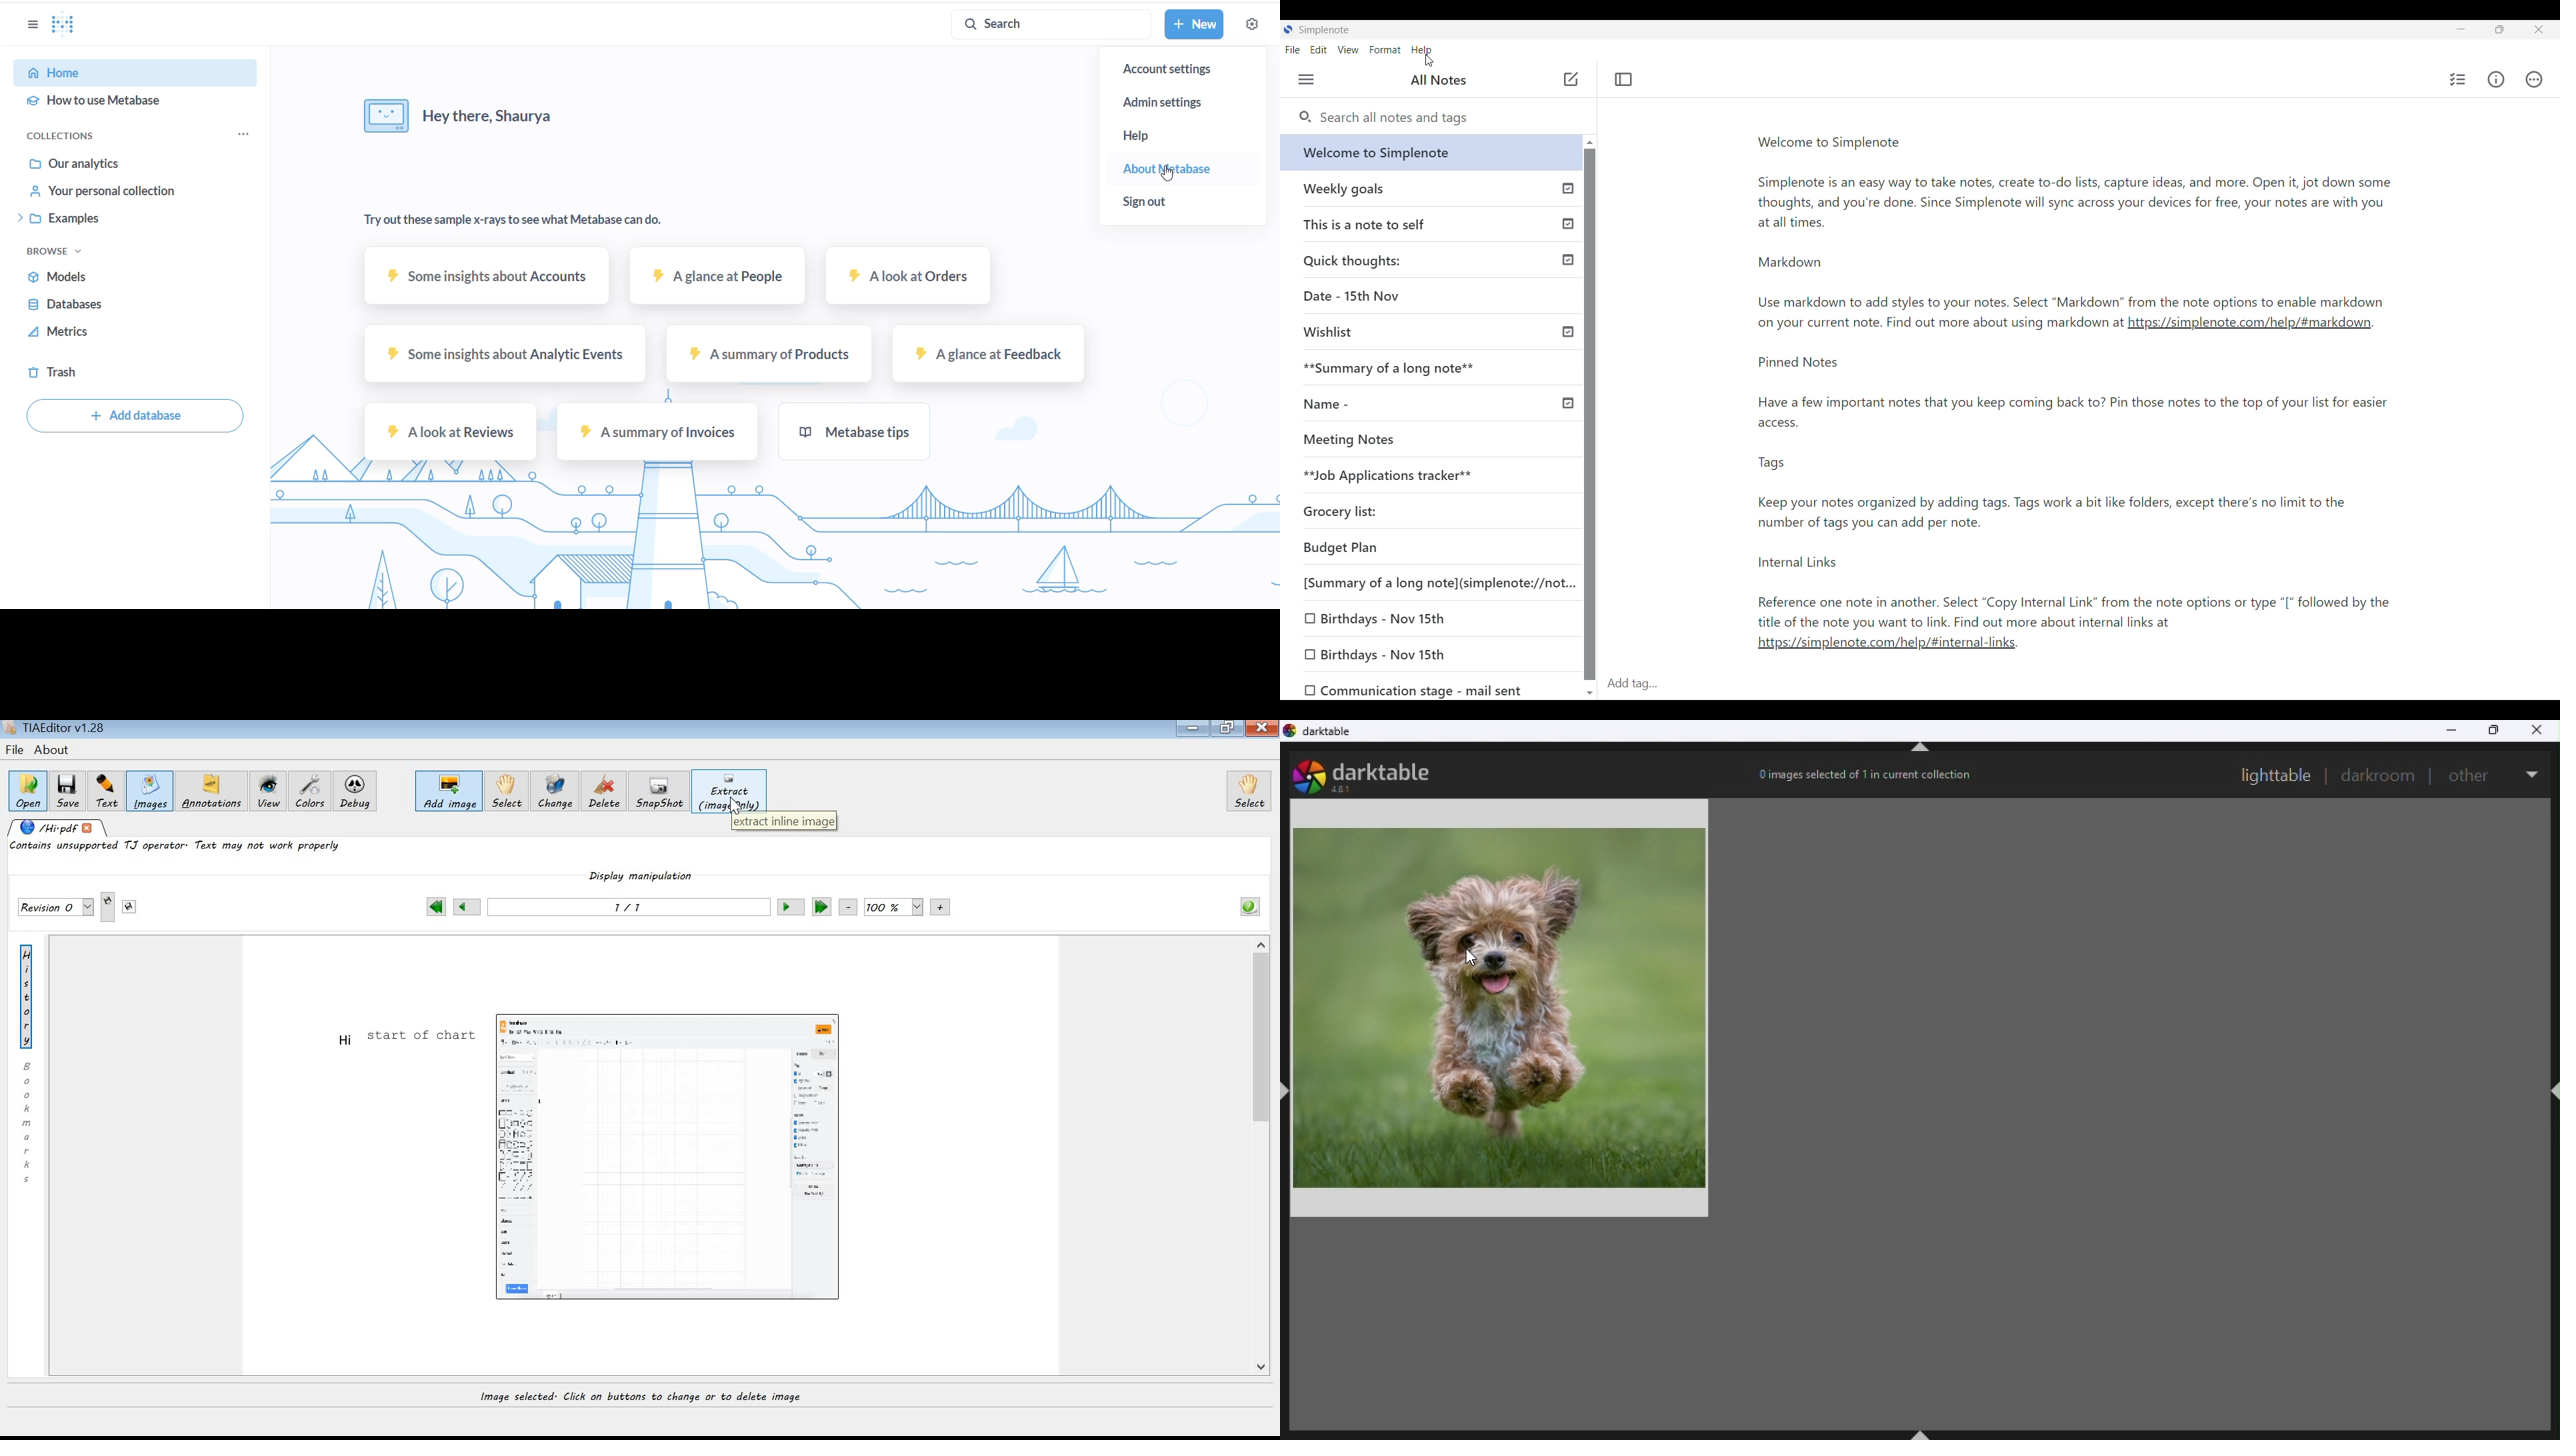 This screenshot has height=1456, width=2576. I want to click on Info, so click(2496, 79).